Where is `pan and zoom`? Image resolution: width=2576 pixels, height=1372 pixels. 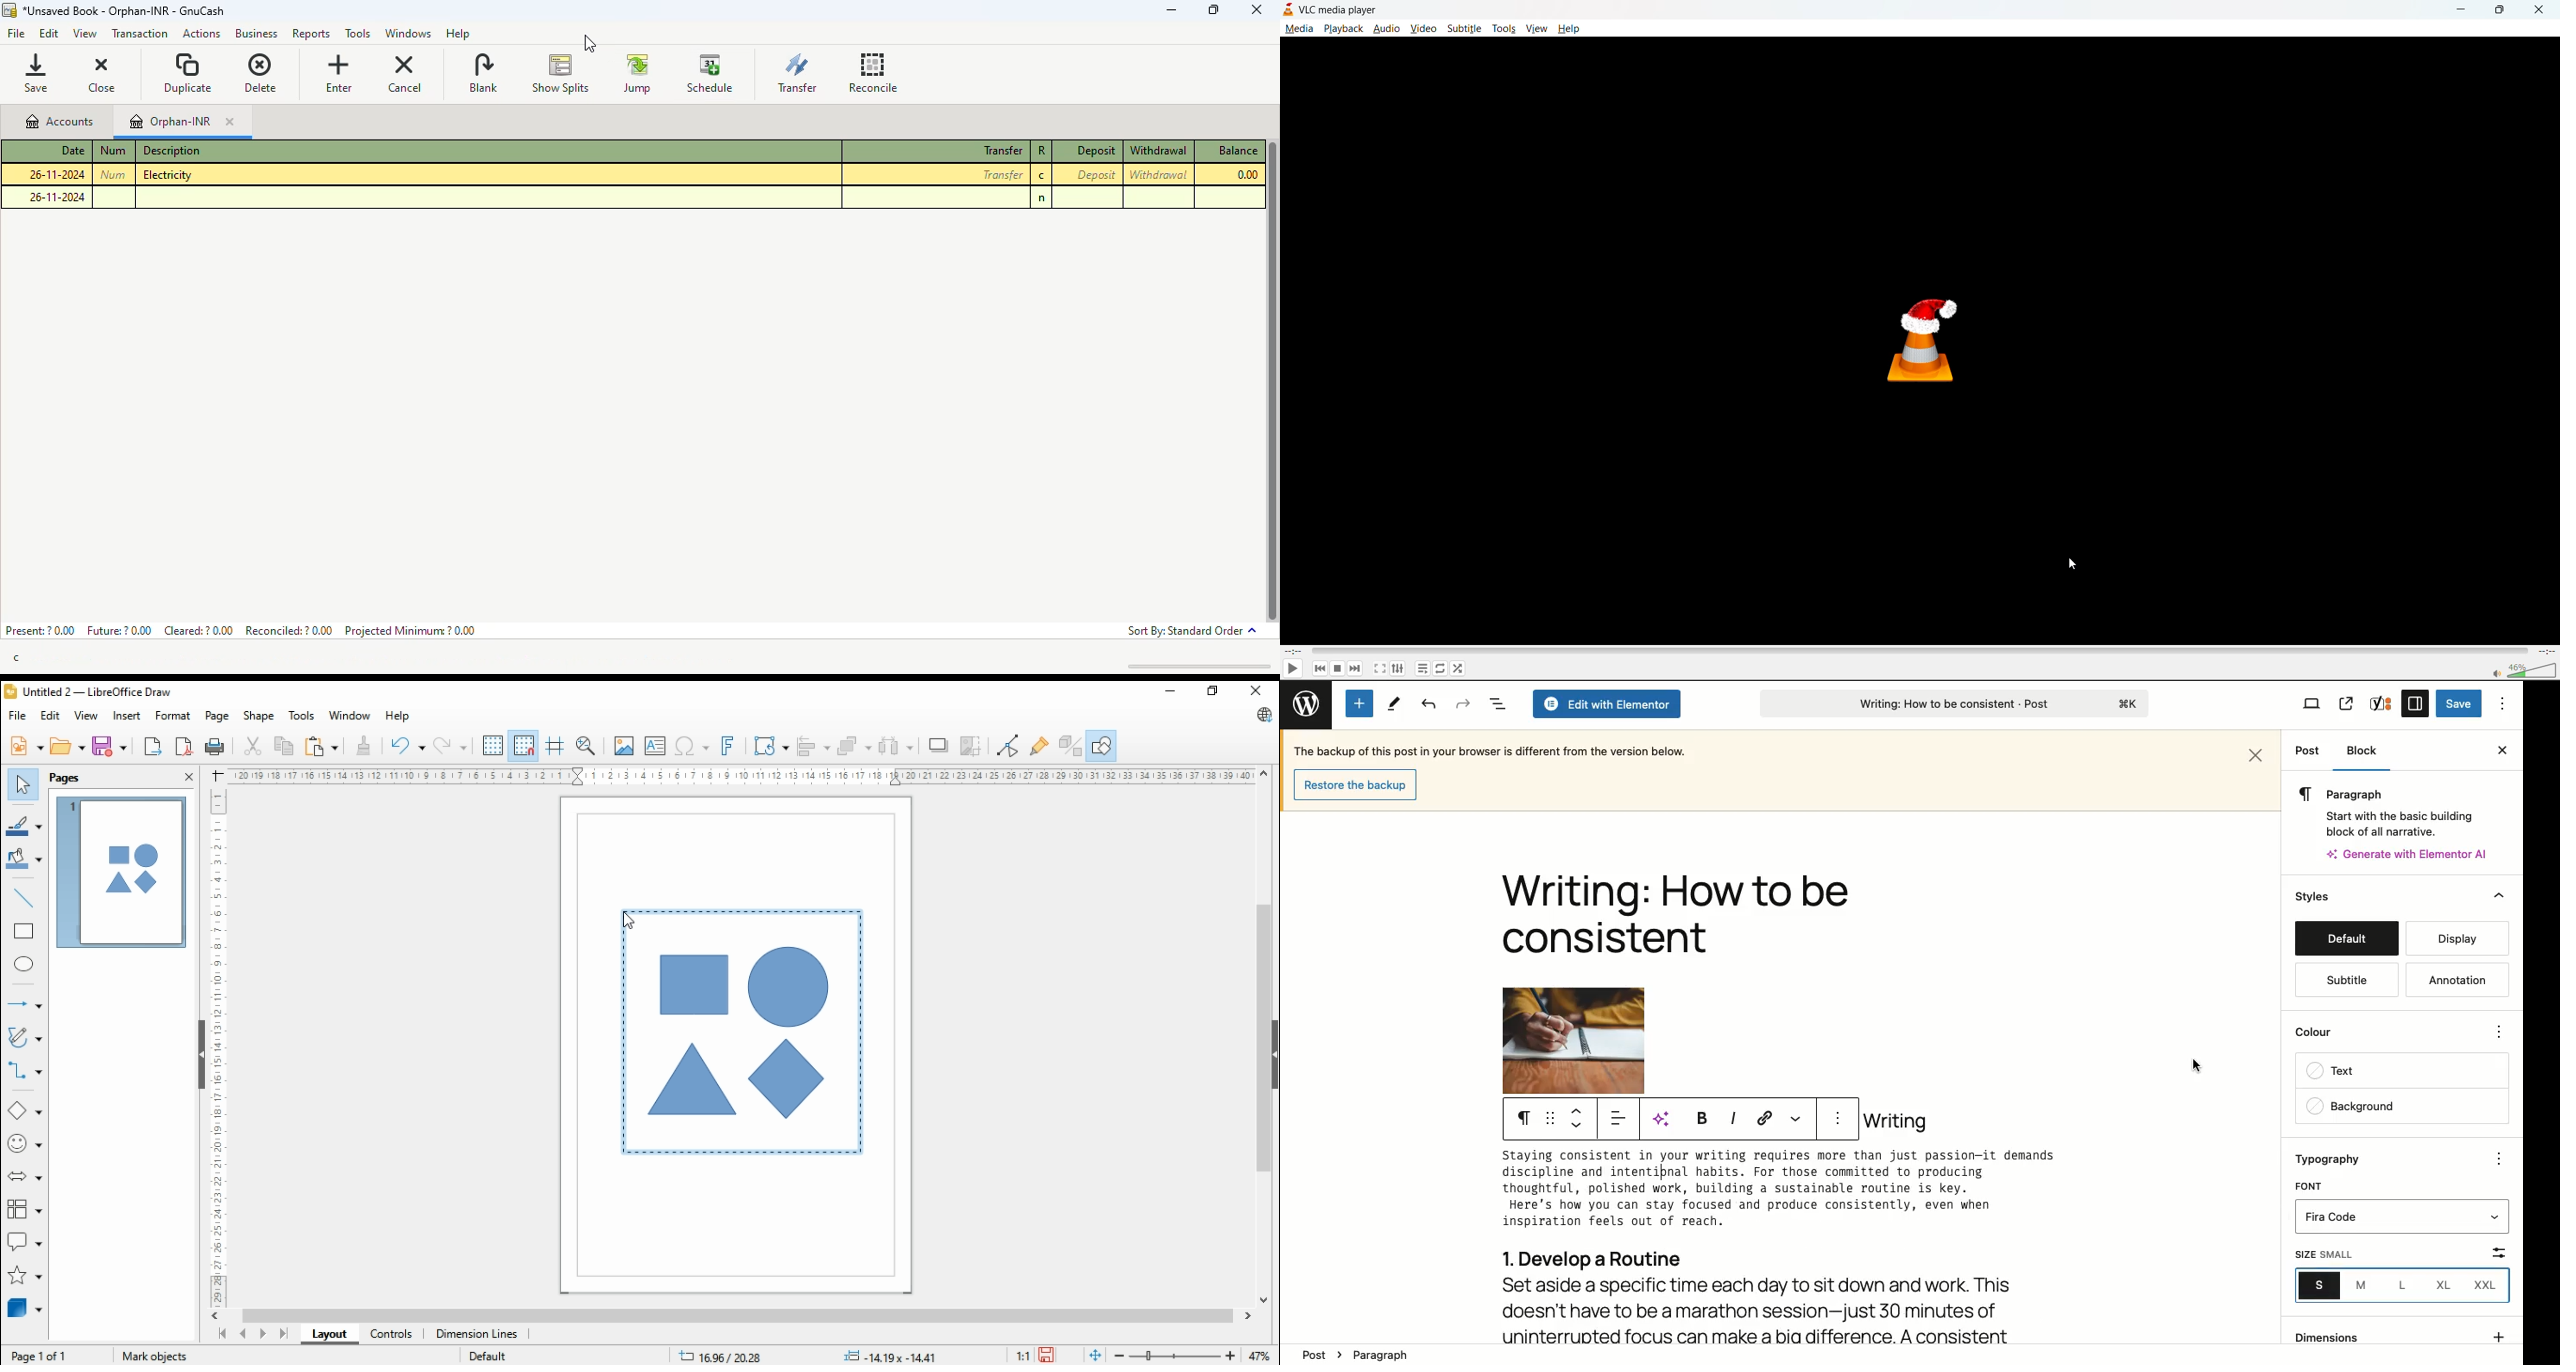
pan and zoom is located at coordinates (587, 745).